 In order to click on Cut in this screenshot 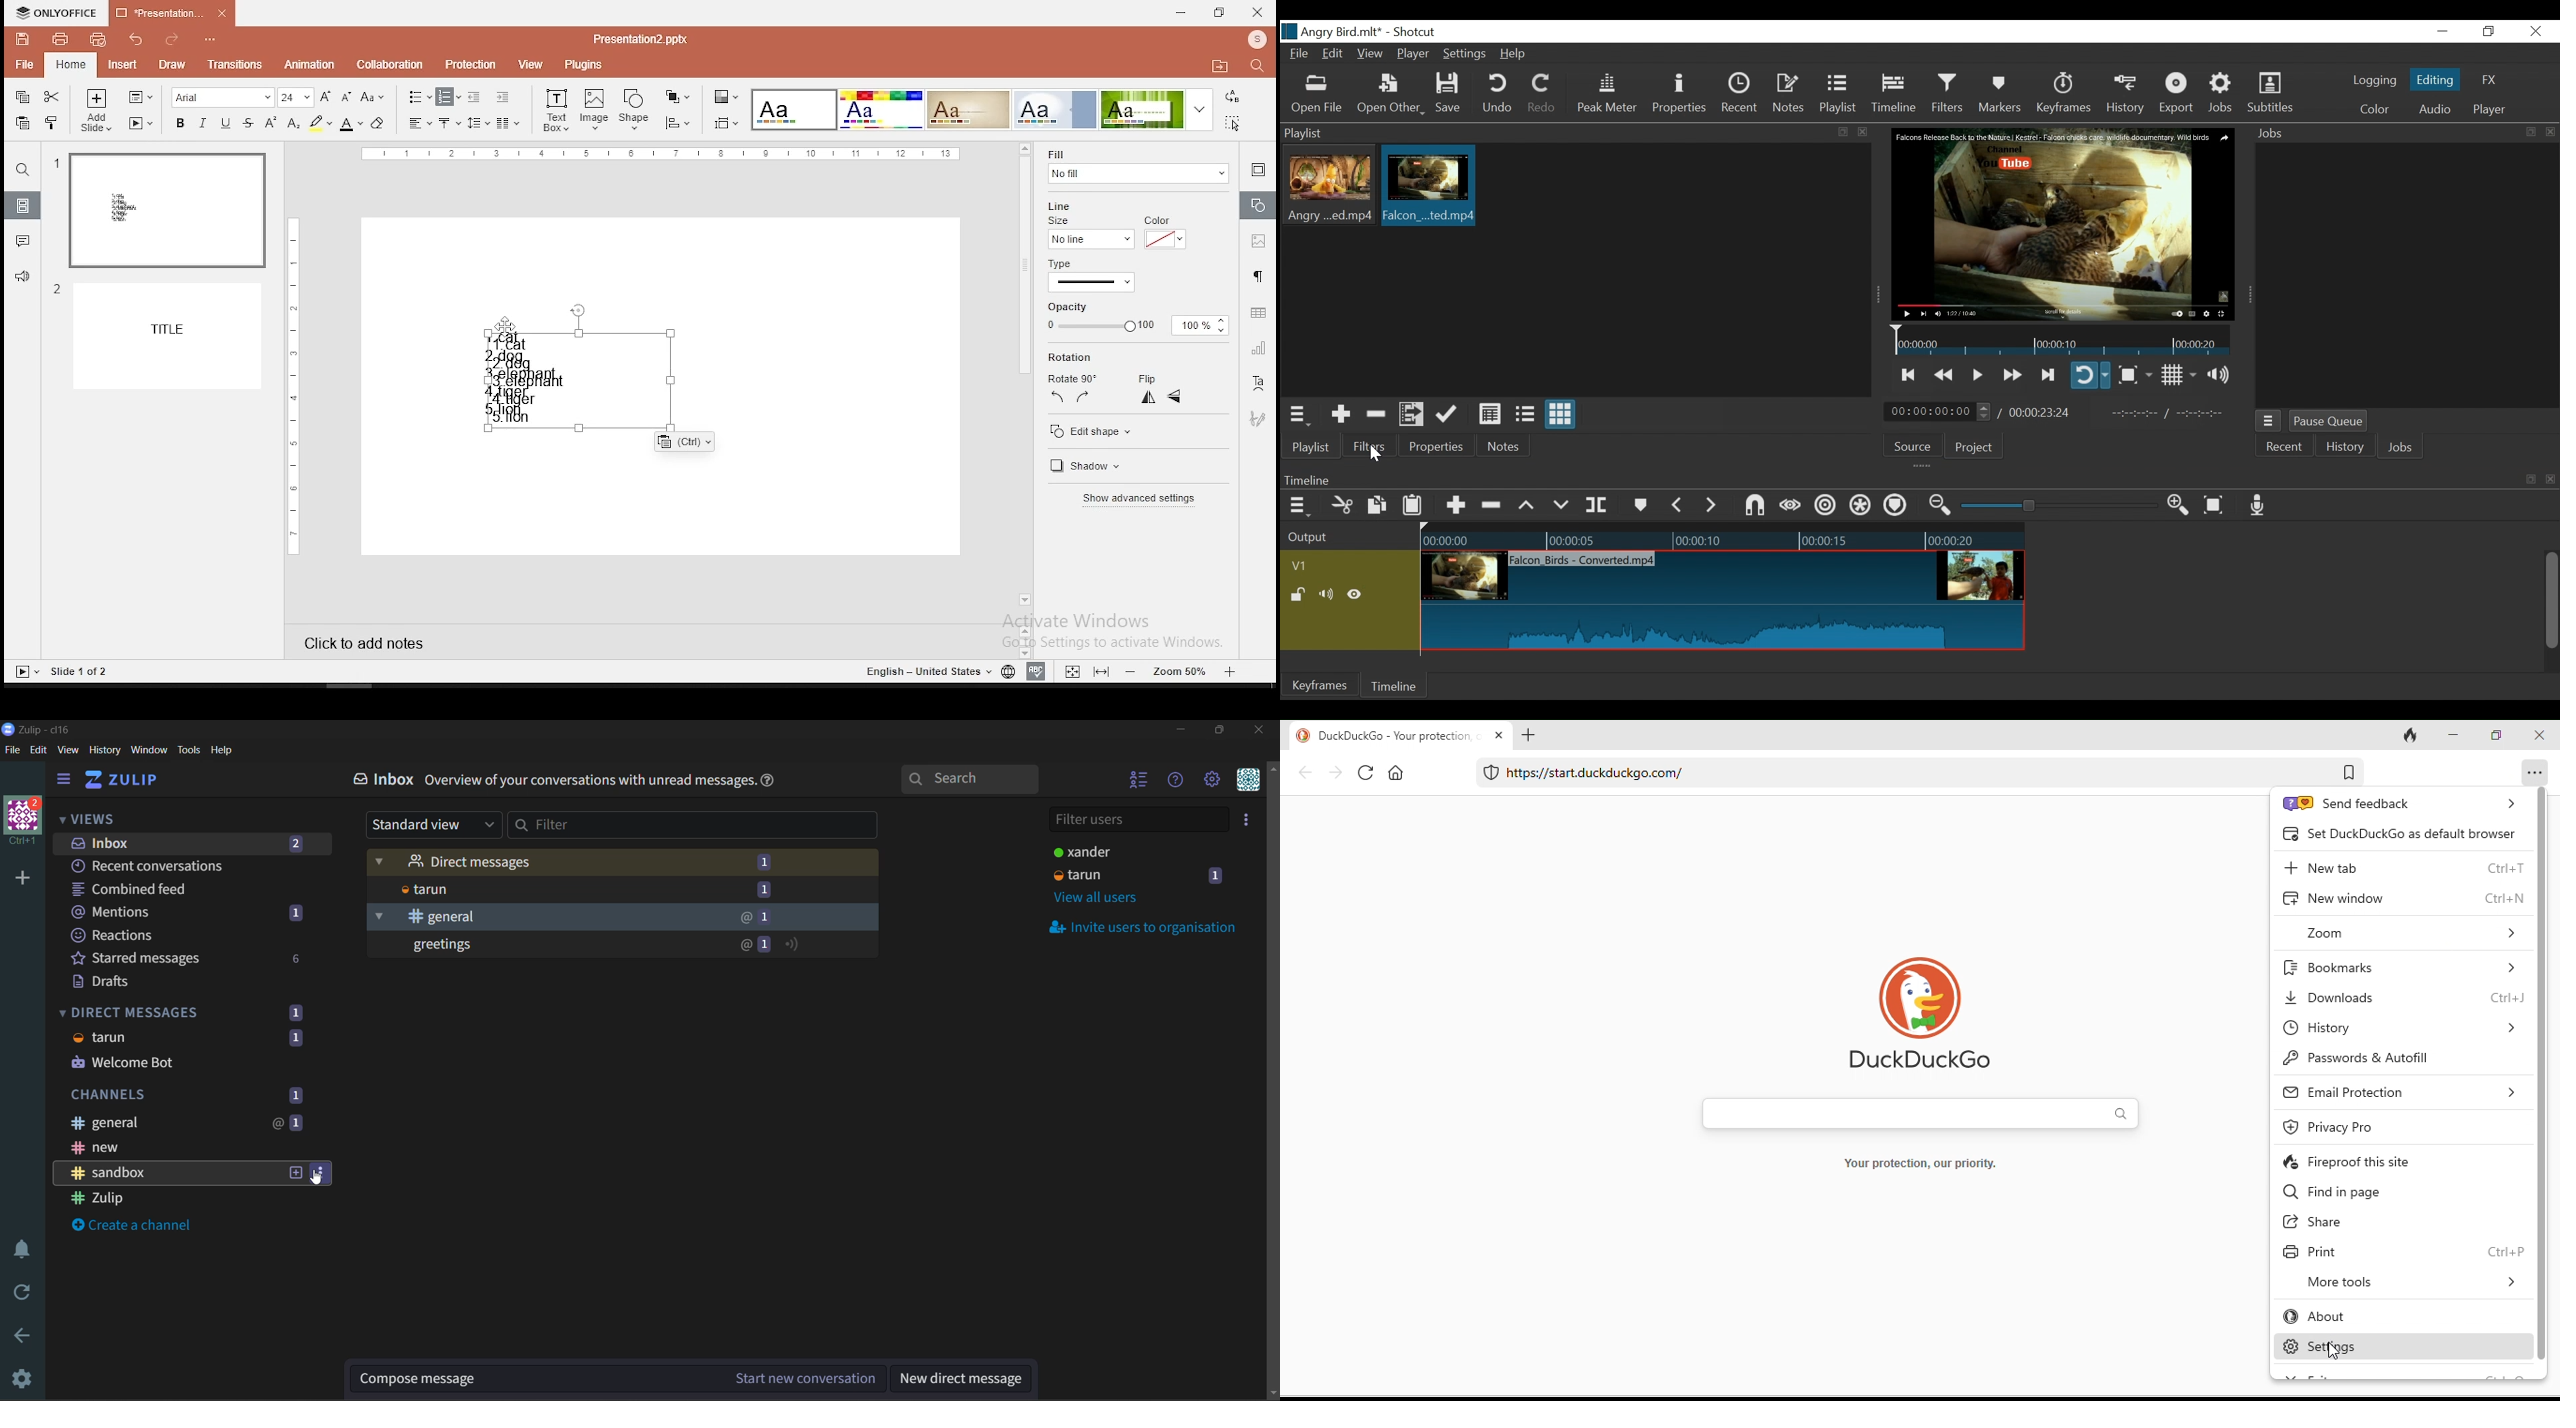, I will do `click(1343, 506)`.